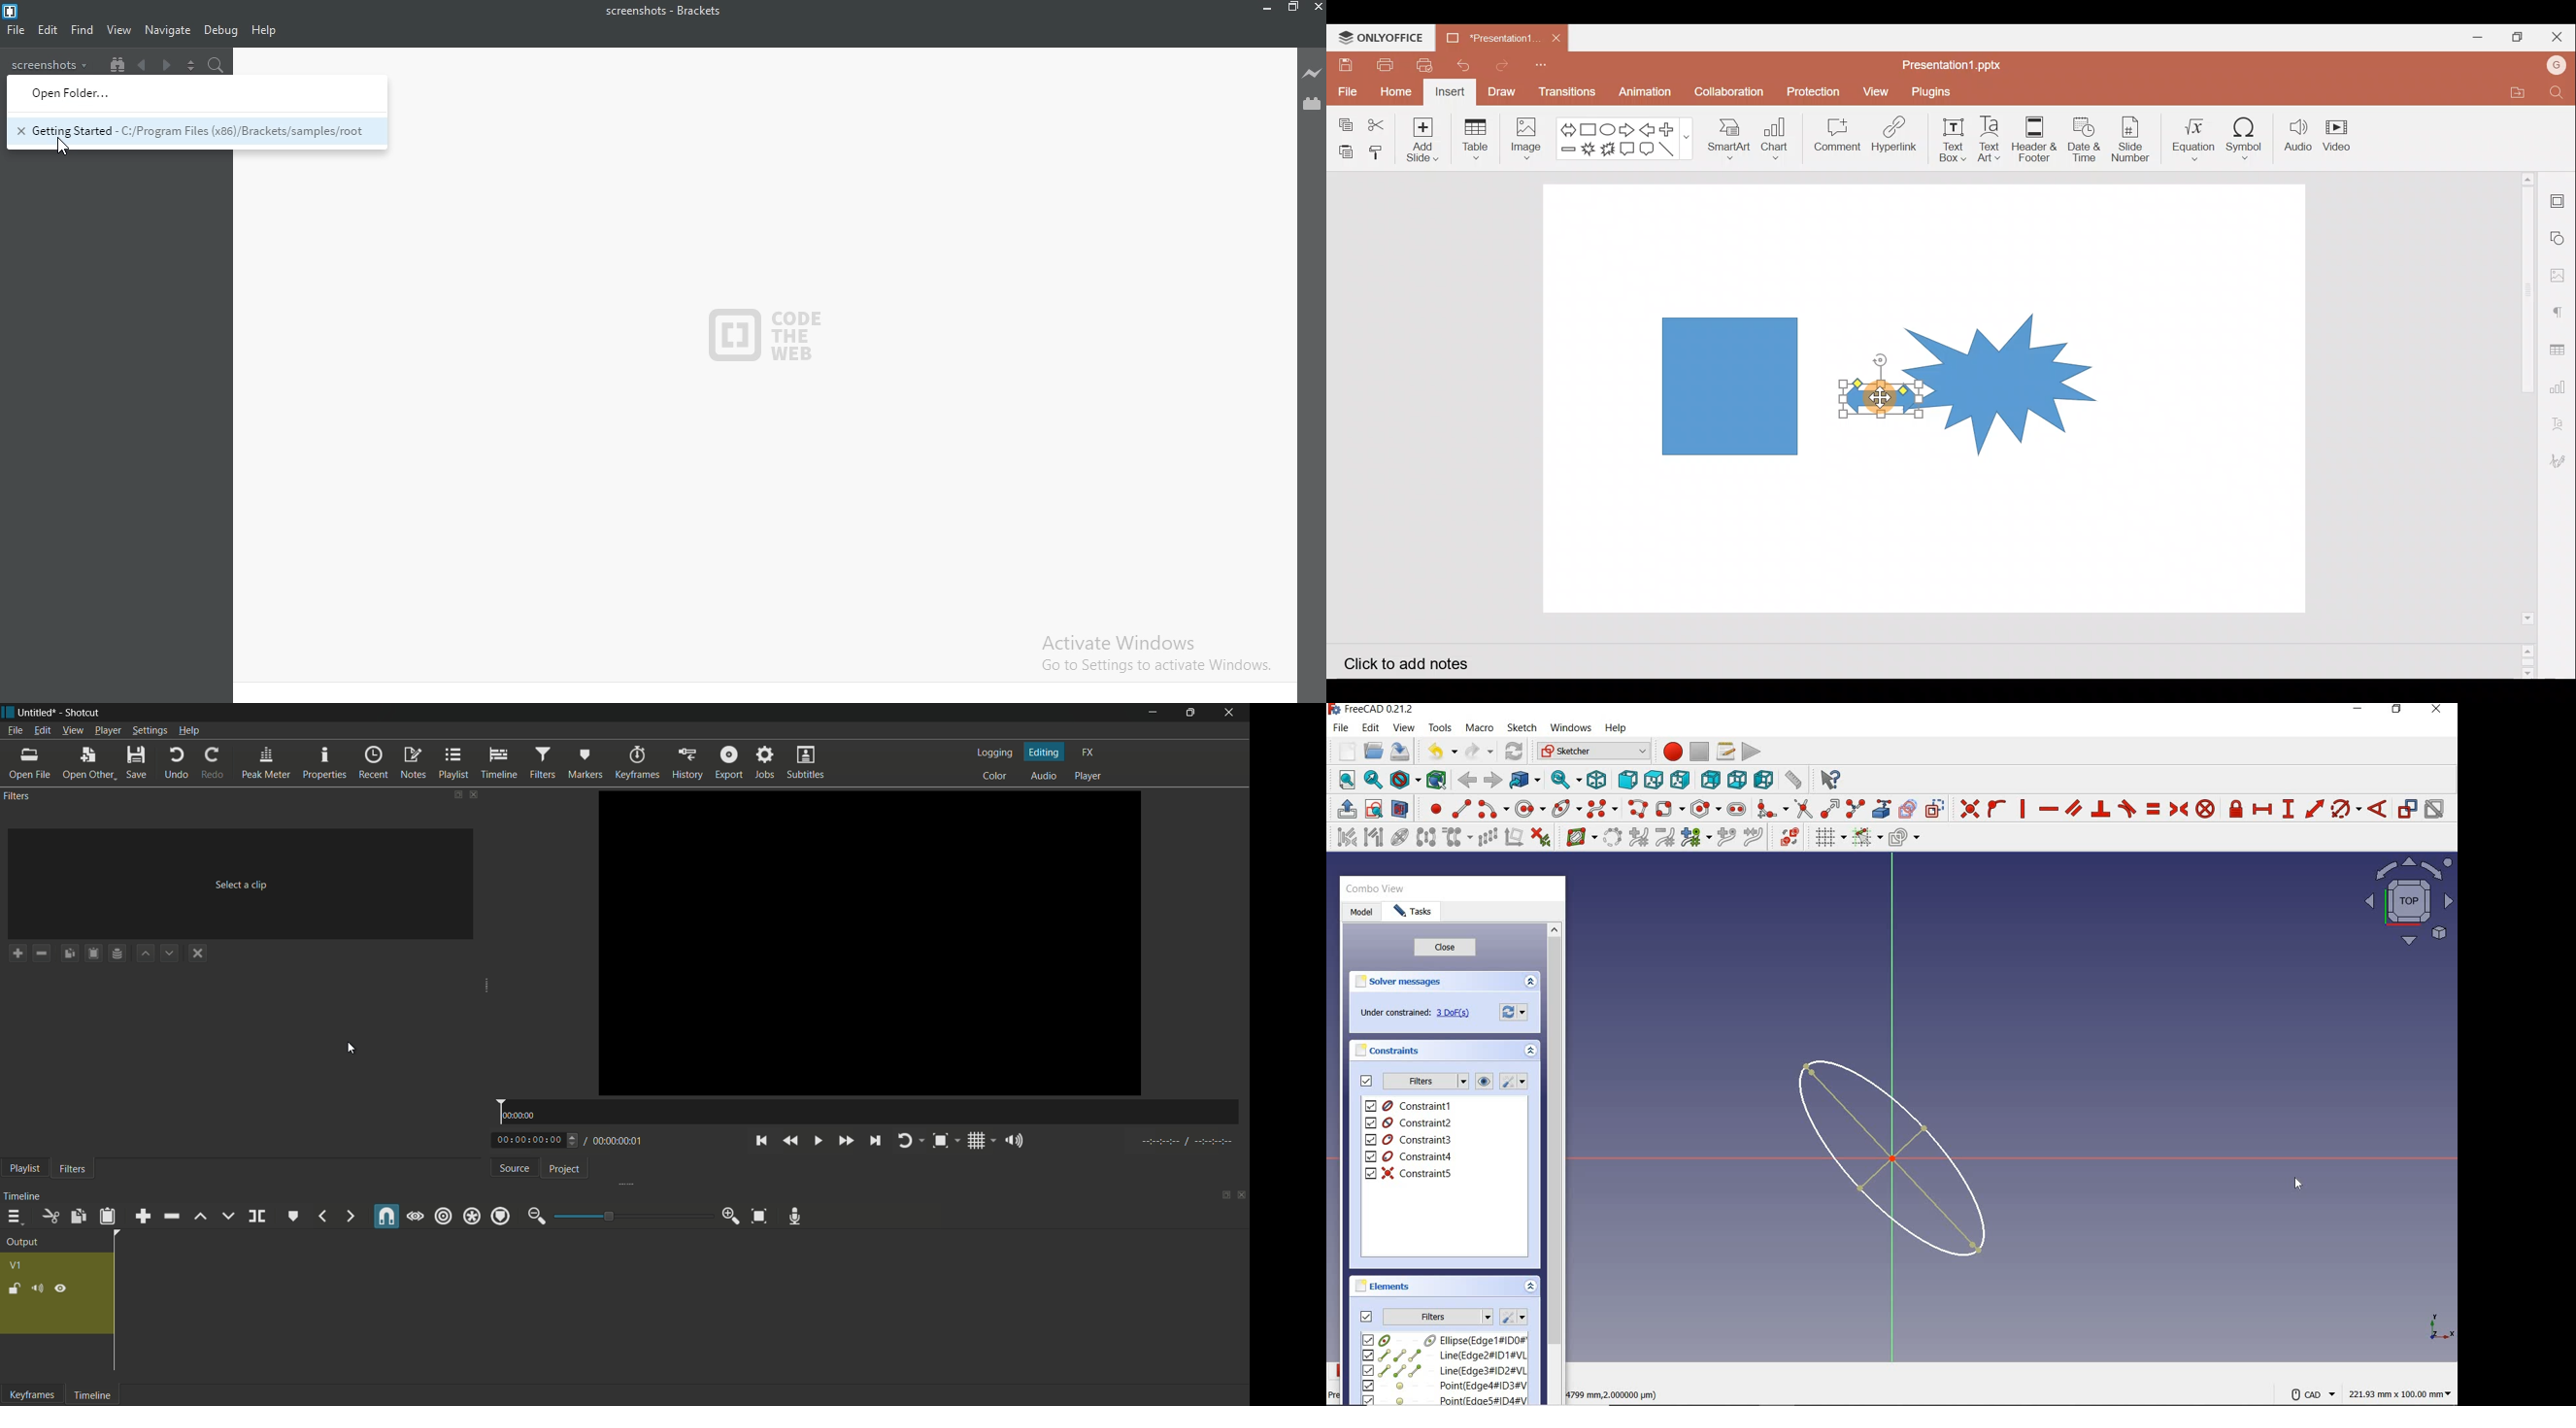  I want to click on overwrite, so click(228, 1215).